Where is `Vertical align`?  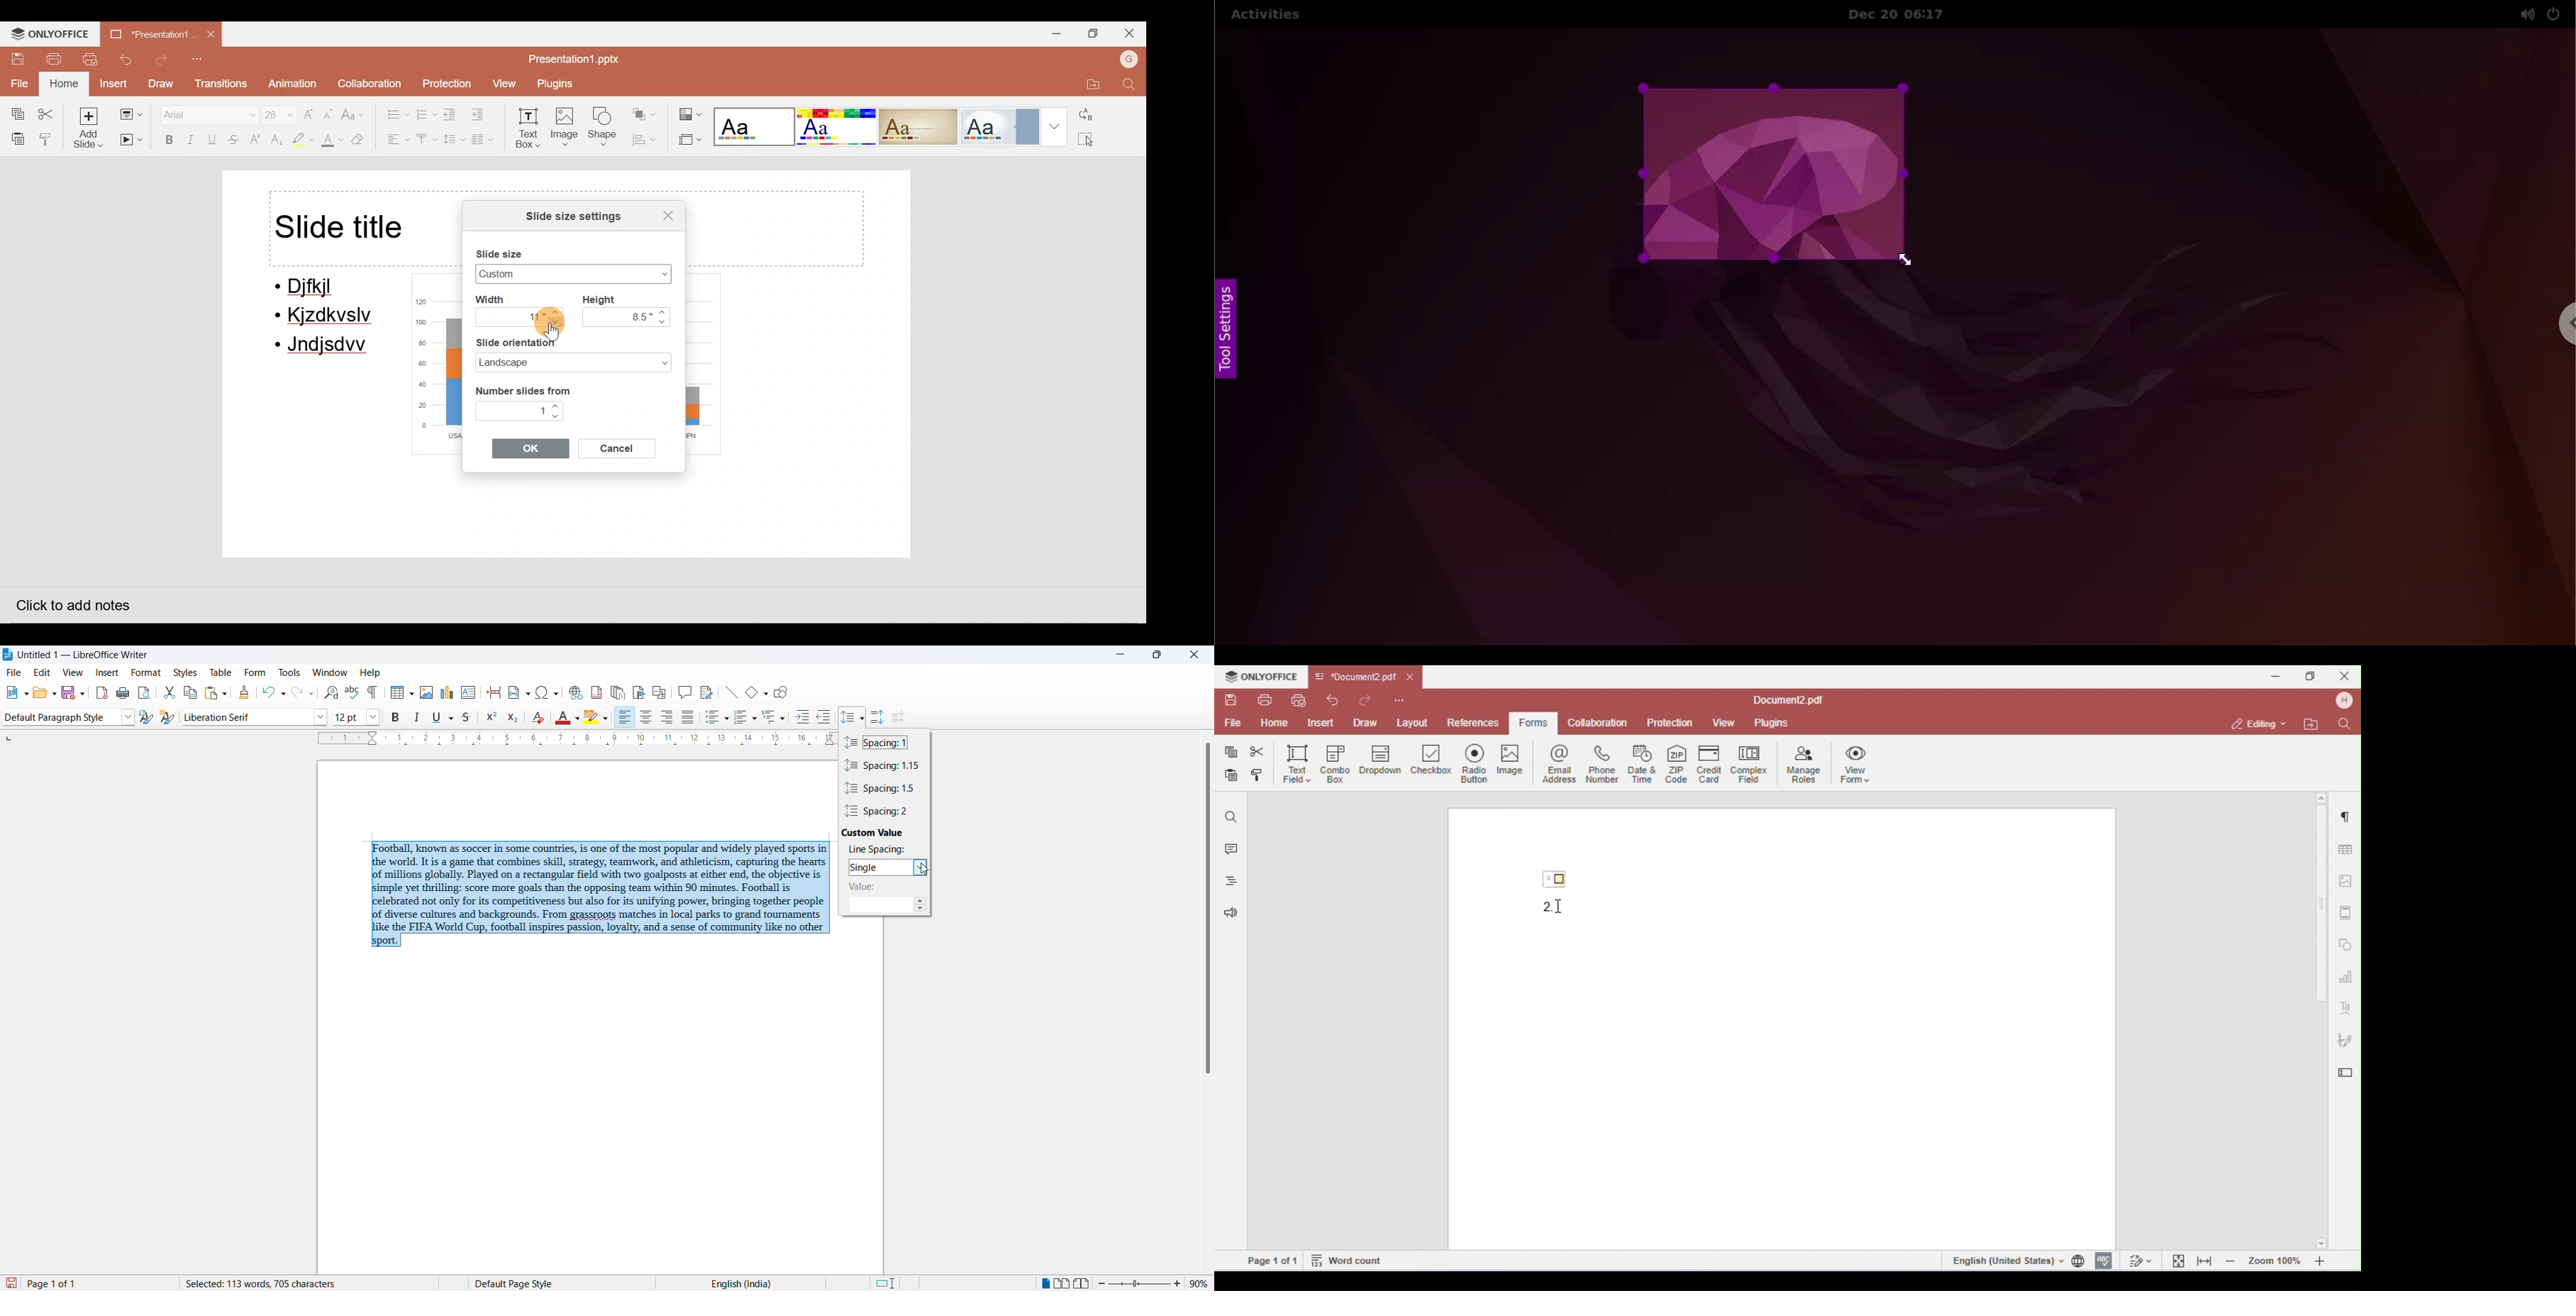 Vertical align is located at coordinates (425, 140).